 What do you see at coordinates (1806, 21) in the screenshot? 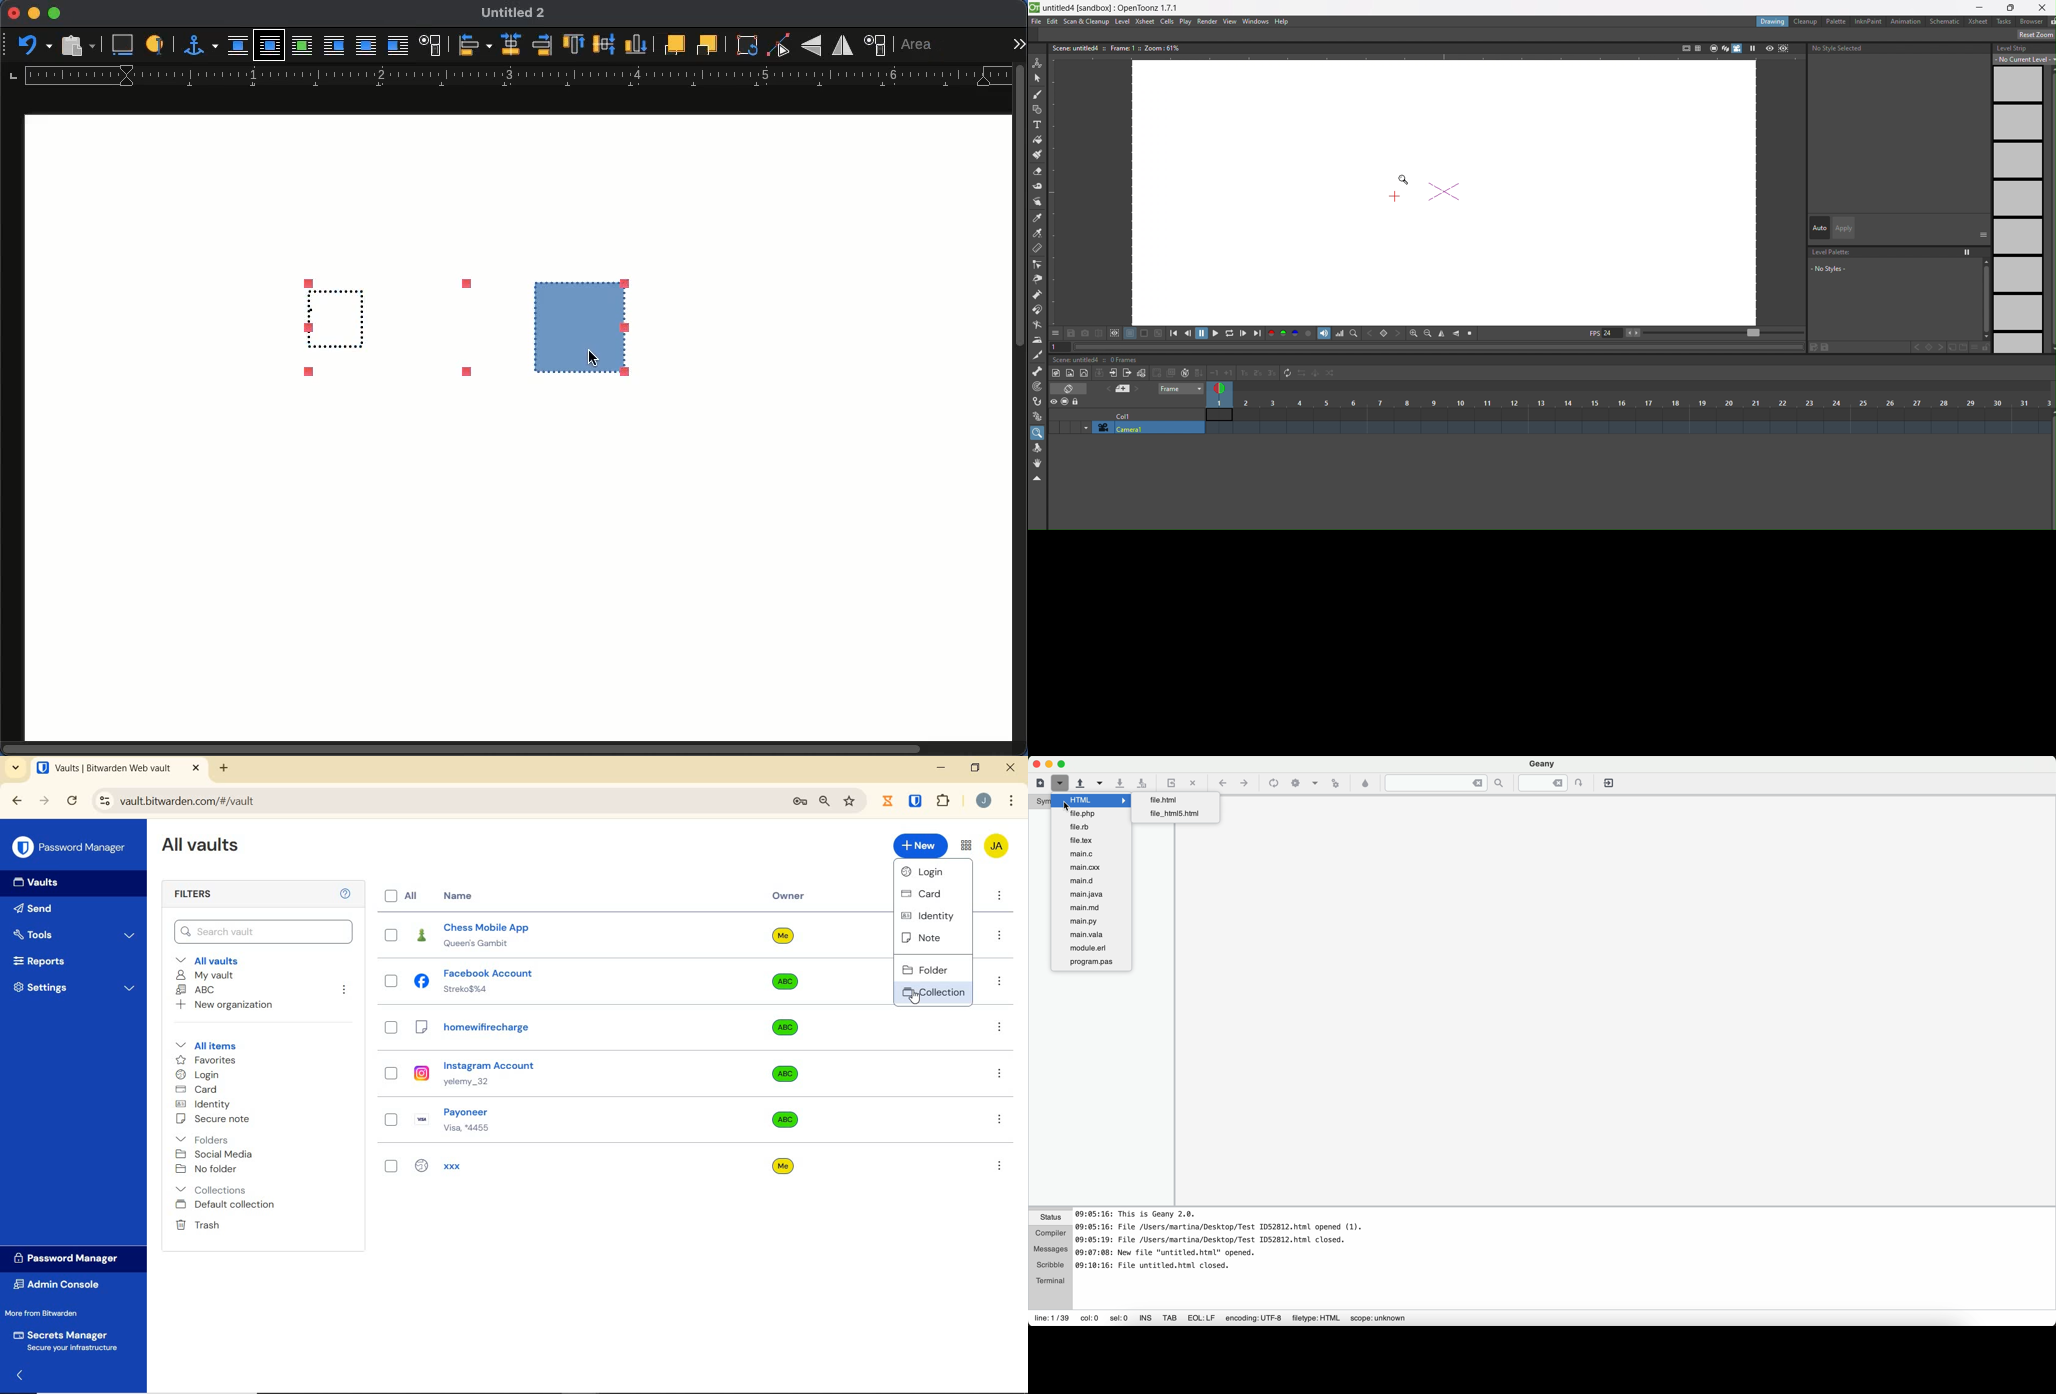
I see `cleanup` at bounding box center [1806, 21].